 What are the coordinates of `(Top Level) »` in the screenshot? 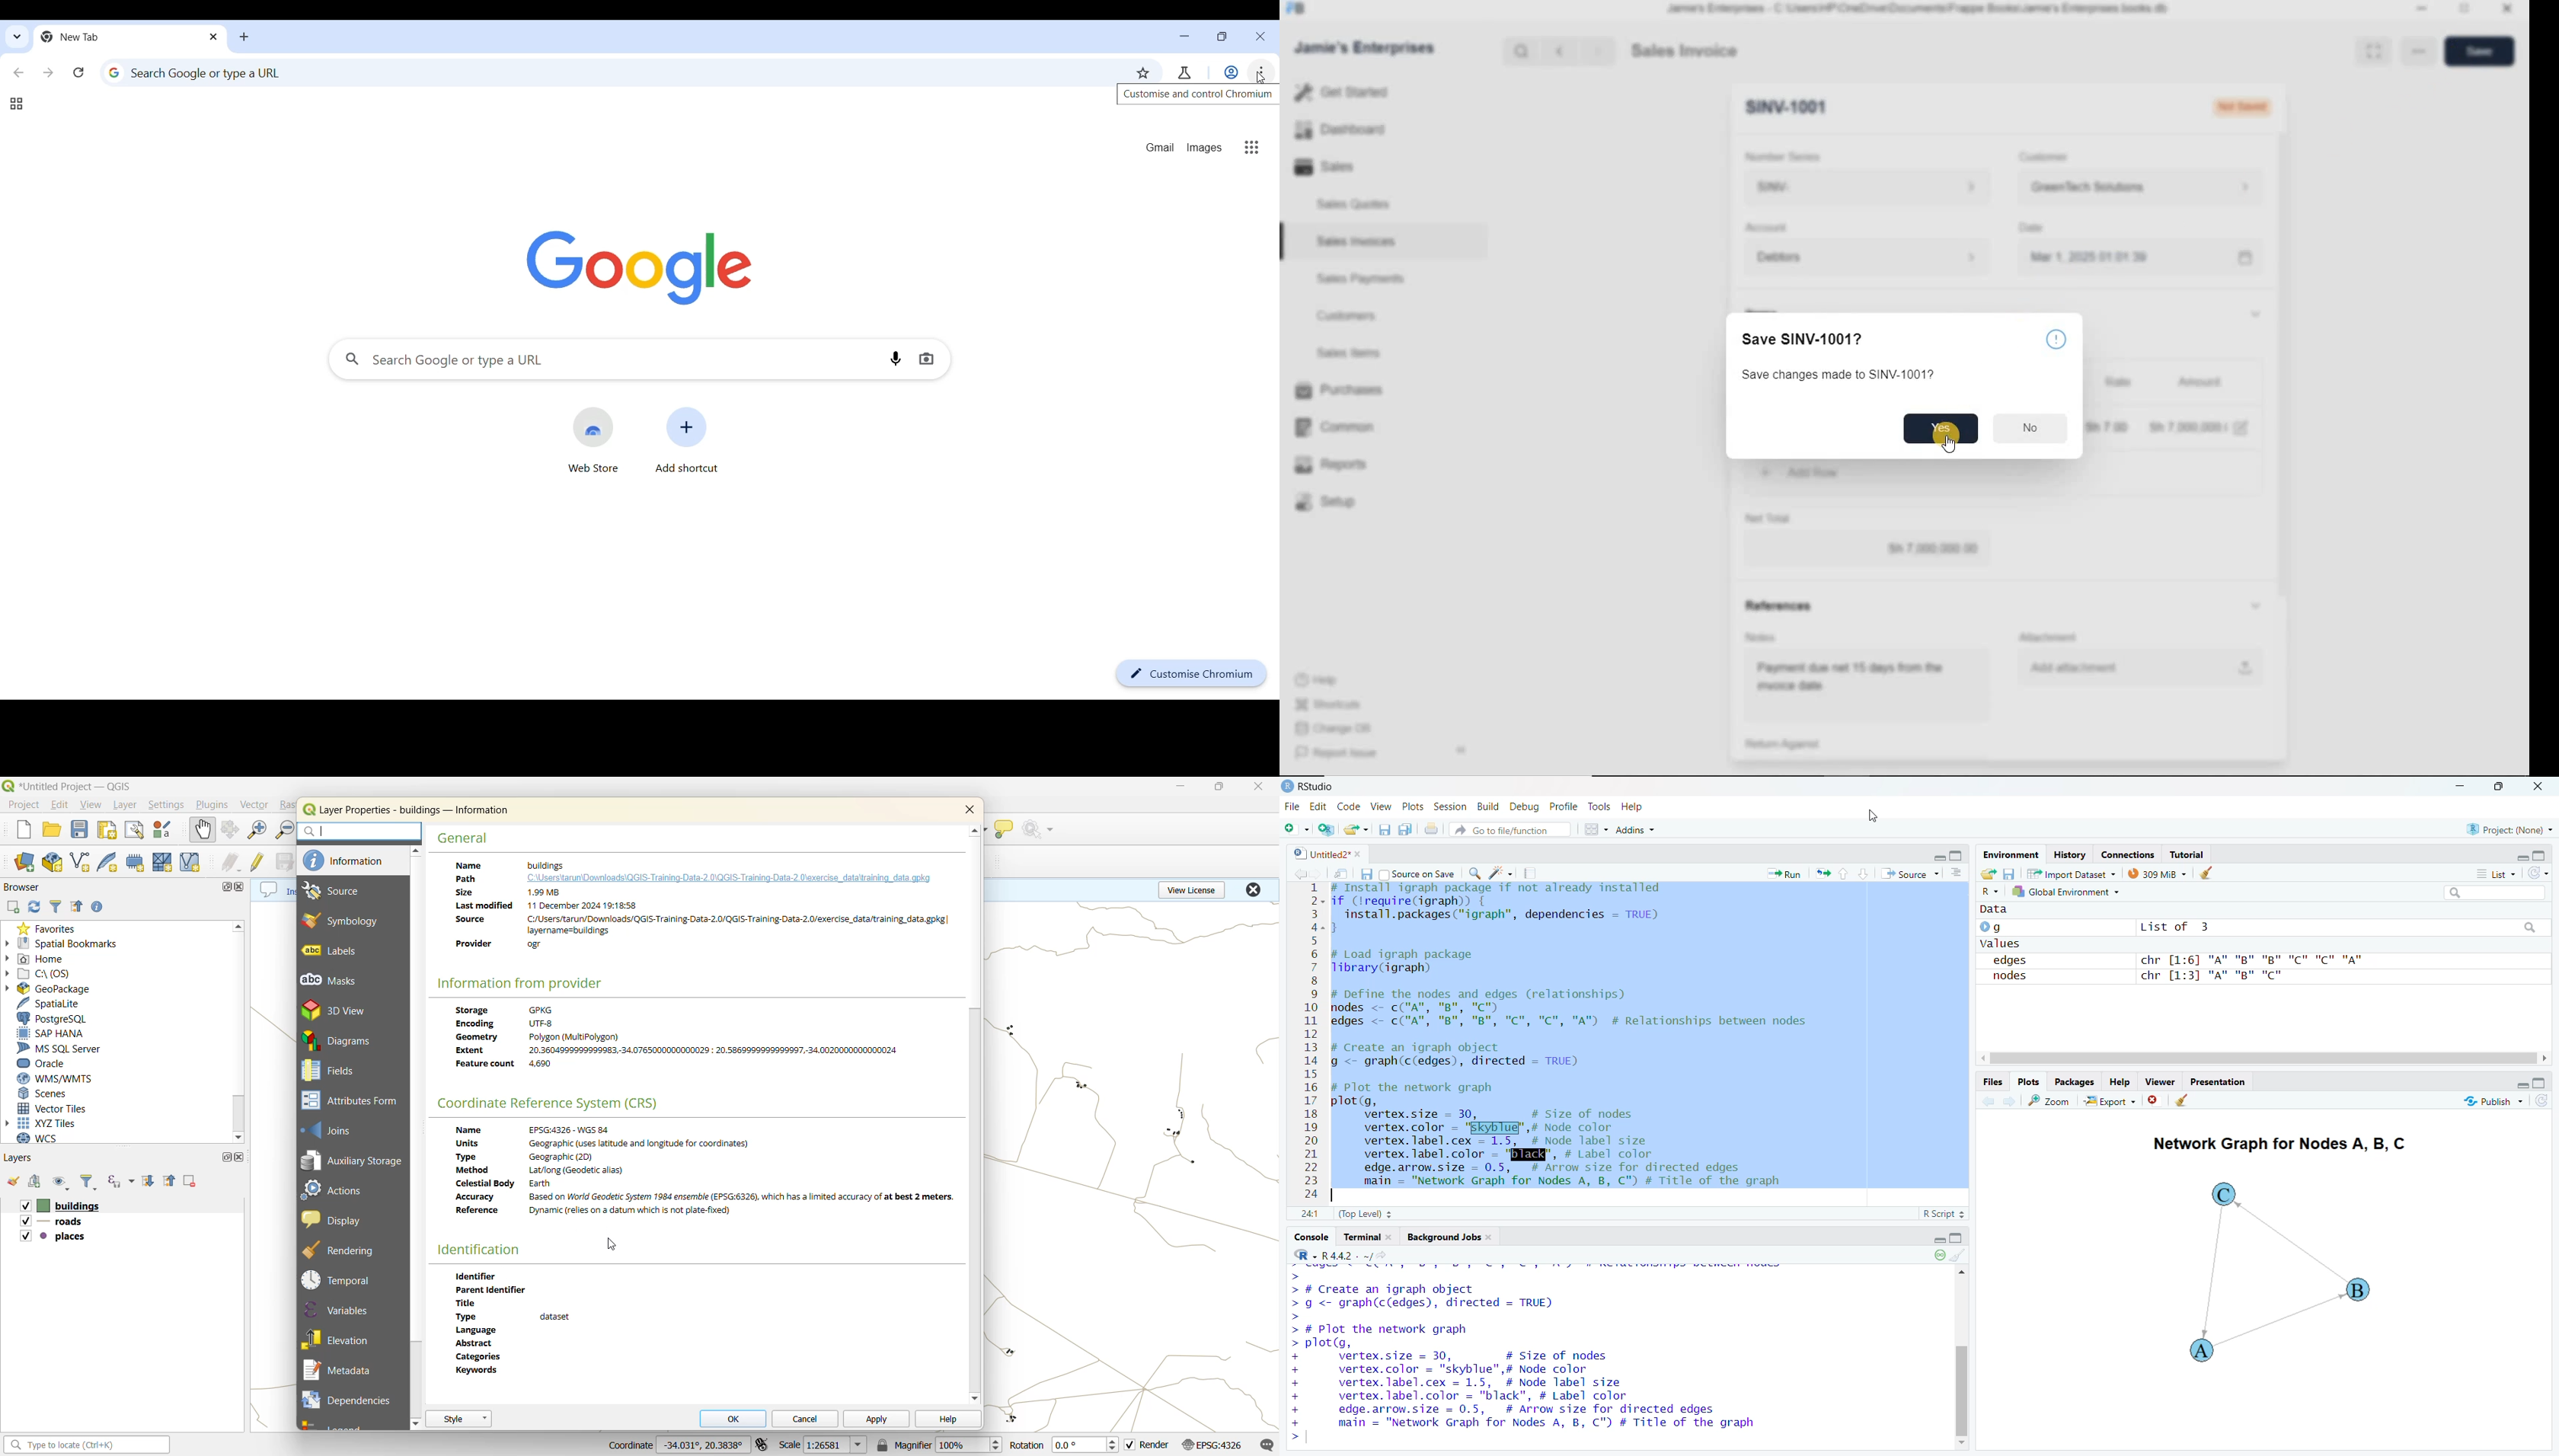 It's located at (1366, 1213).